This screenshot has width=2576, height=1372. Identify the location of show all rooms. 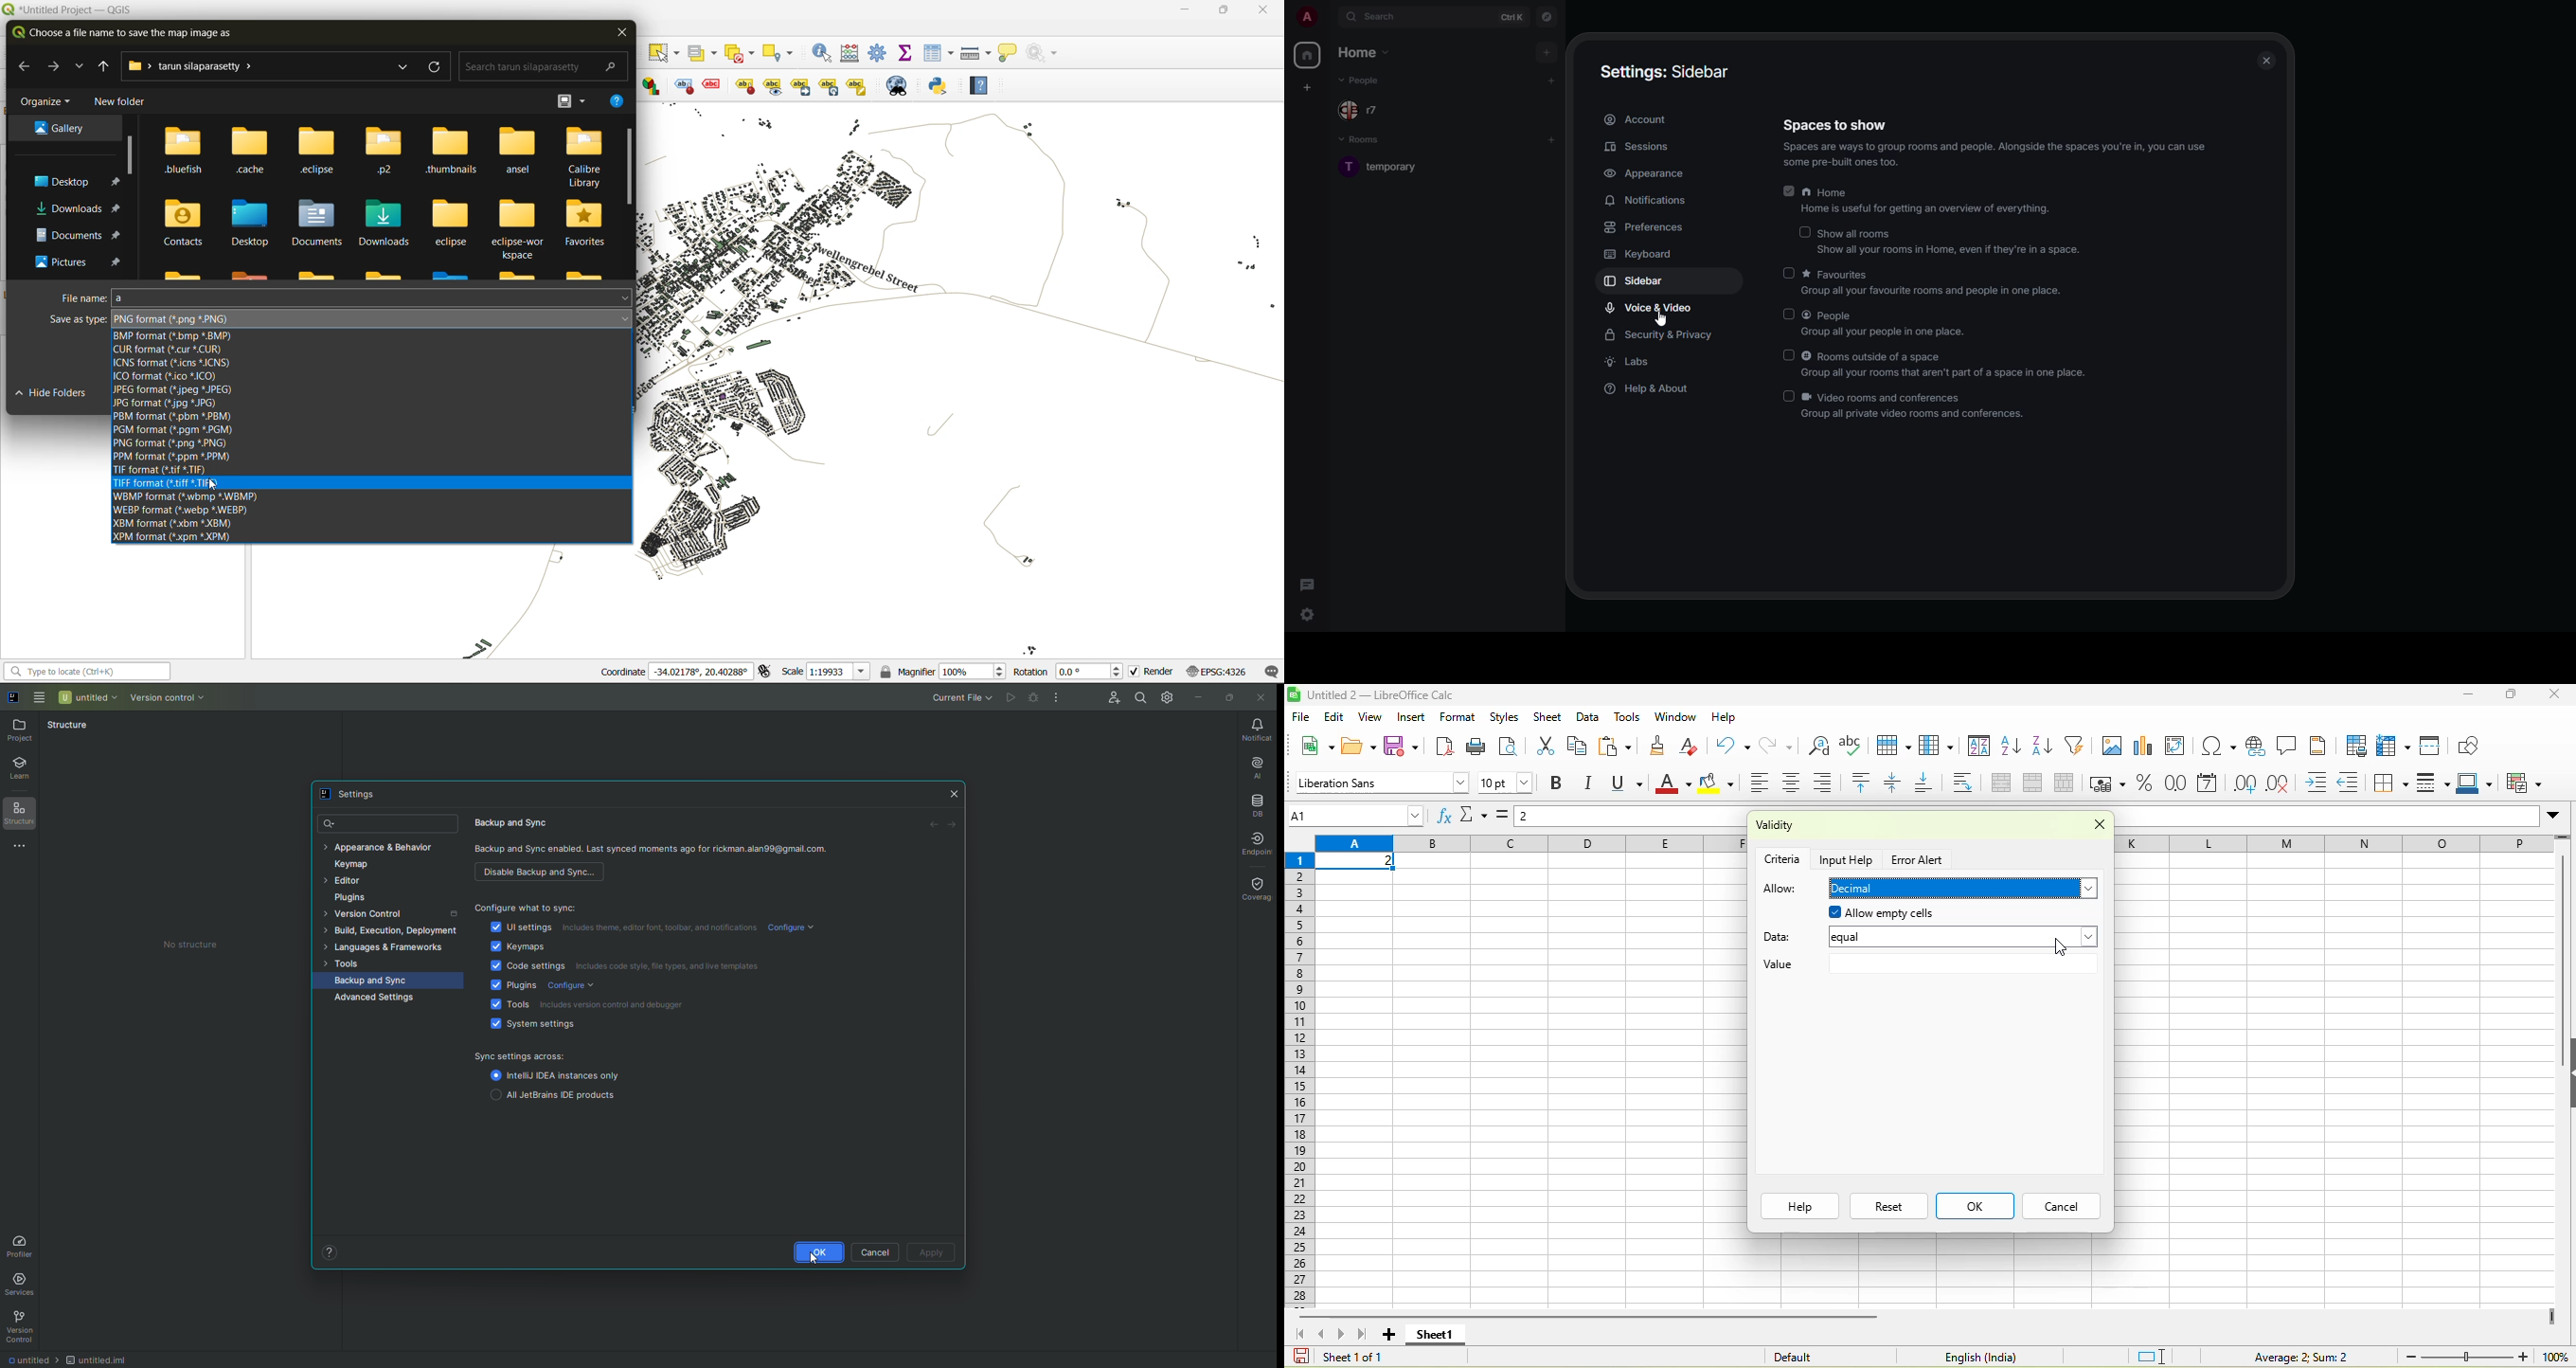
(1858, 233).